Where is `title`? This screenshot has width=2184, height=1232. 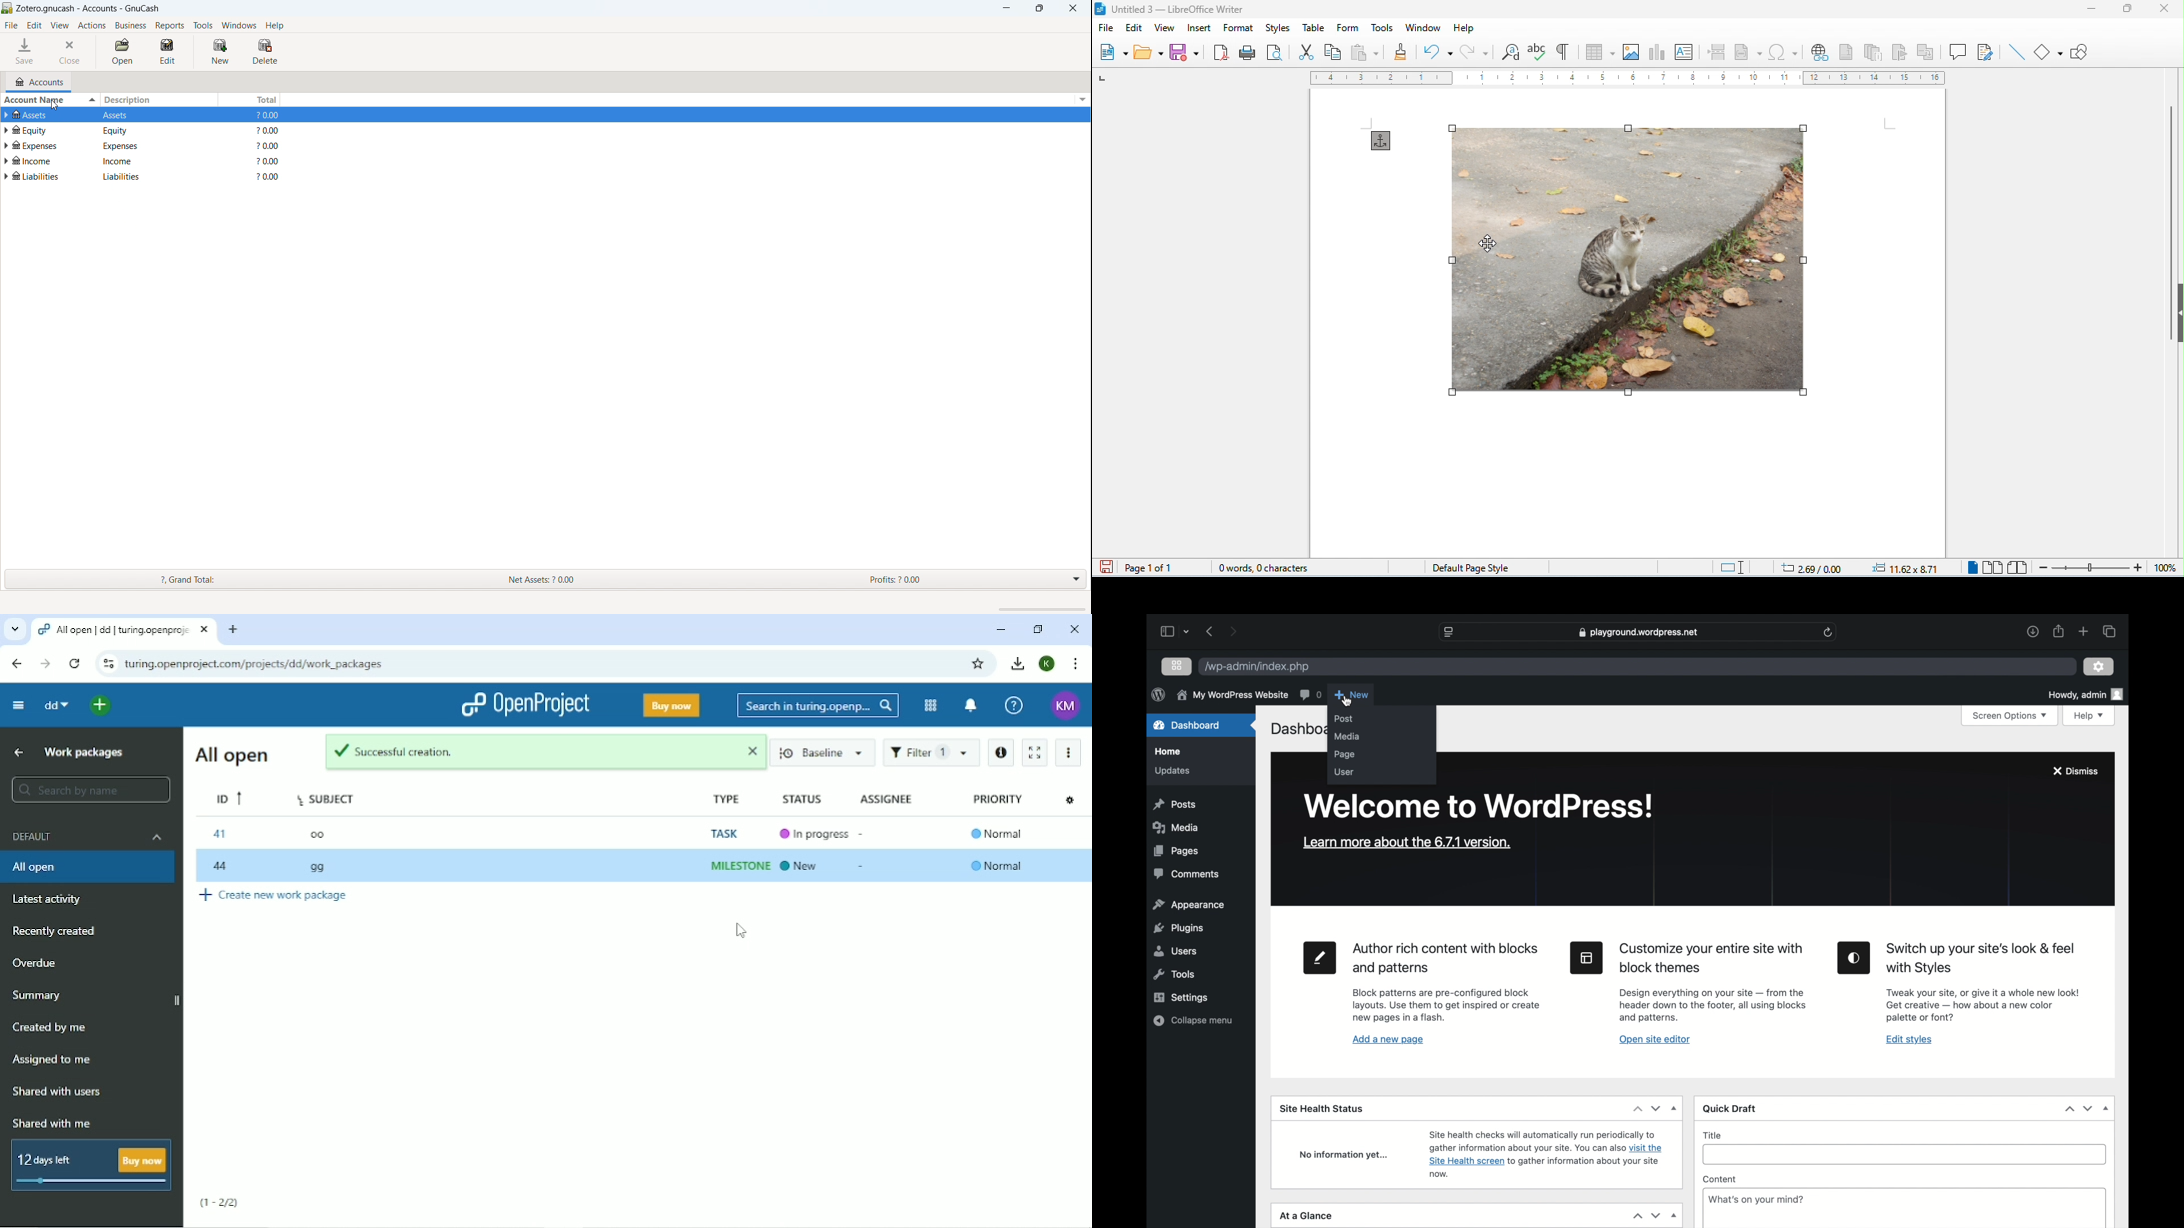
title is located at coordinates (1713, 1135).